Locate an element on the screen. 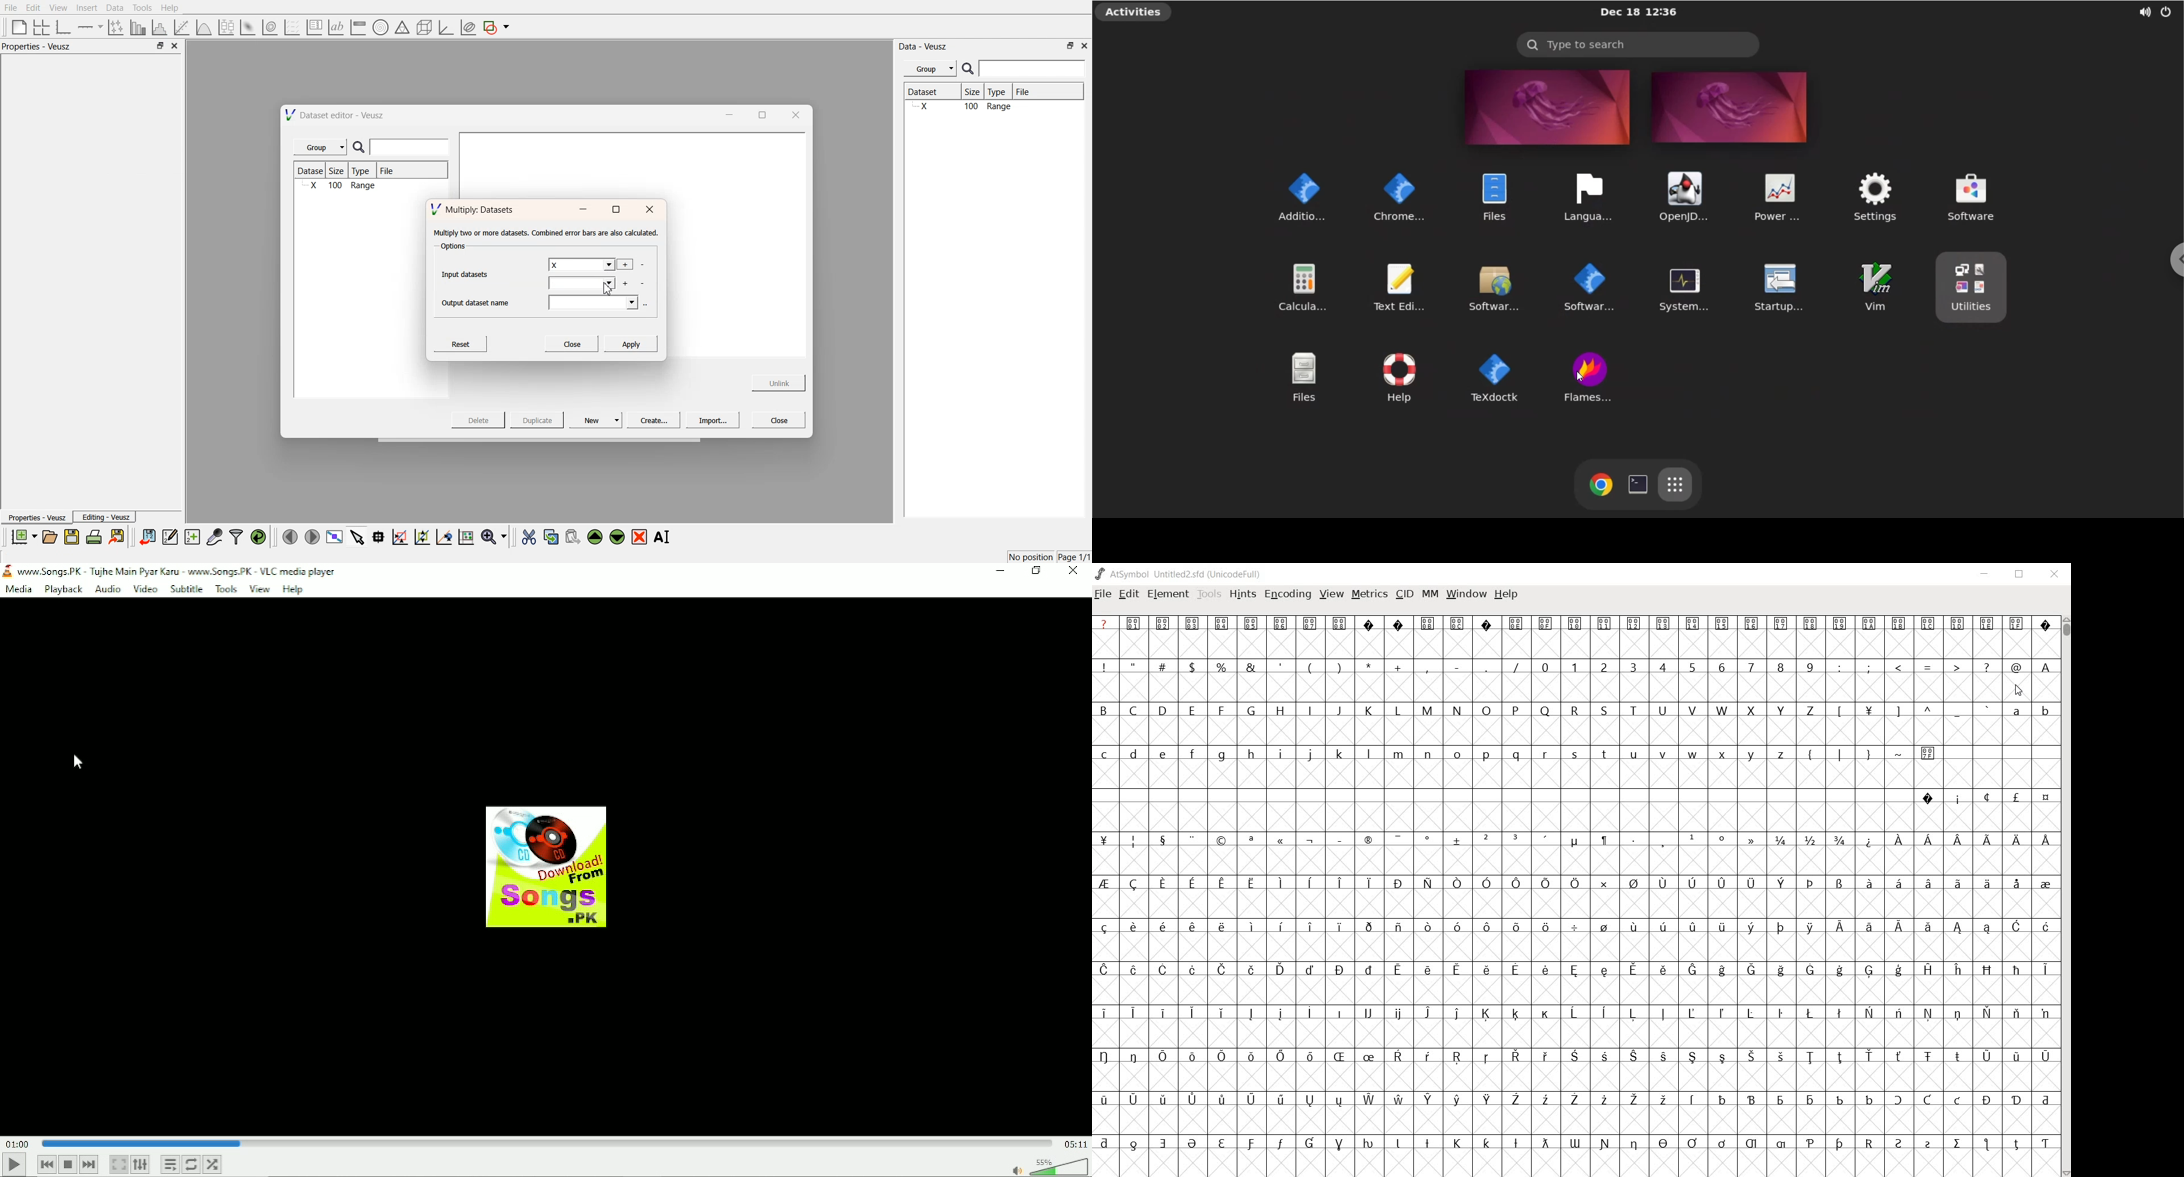 The image size is (2184, 1204). Help is located at coordinates (173, 9).